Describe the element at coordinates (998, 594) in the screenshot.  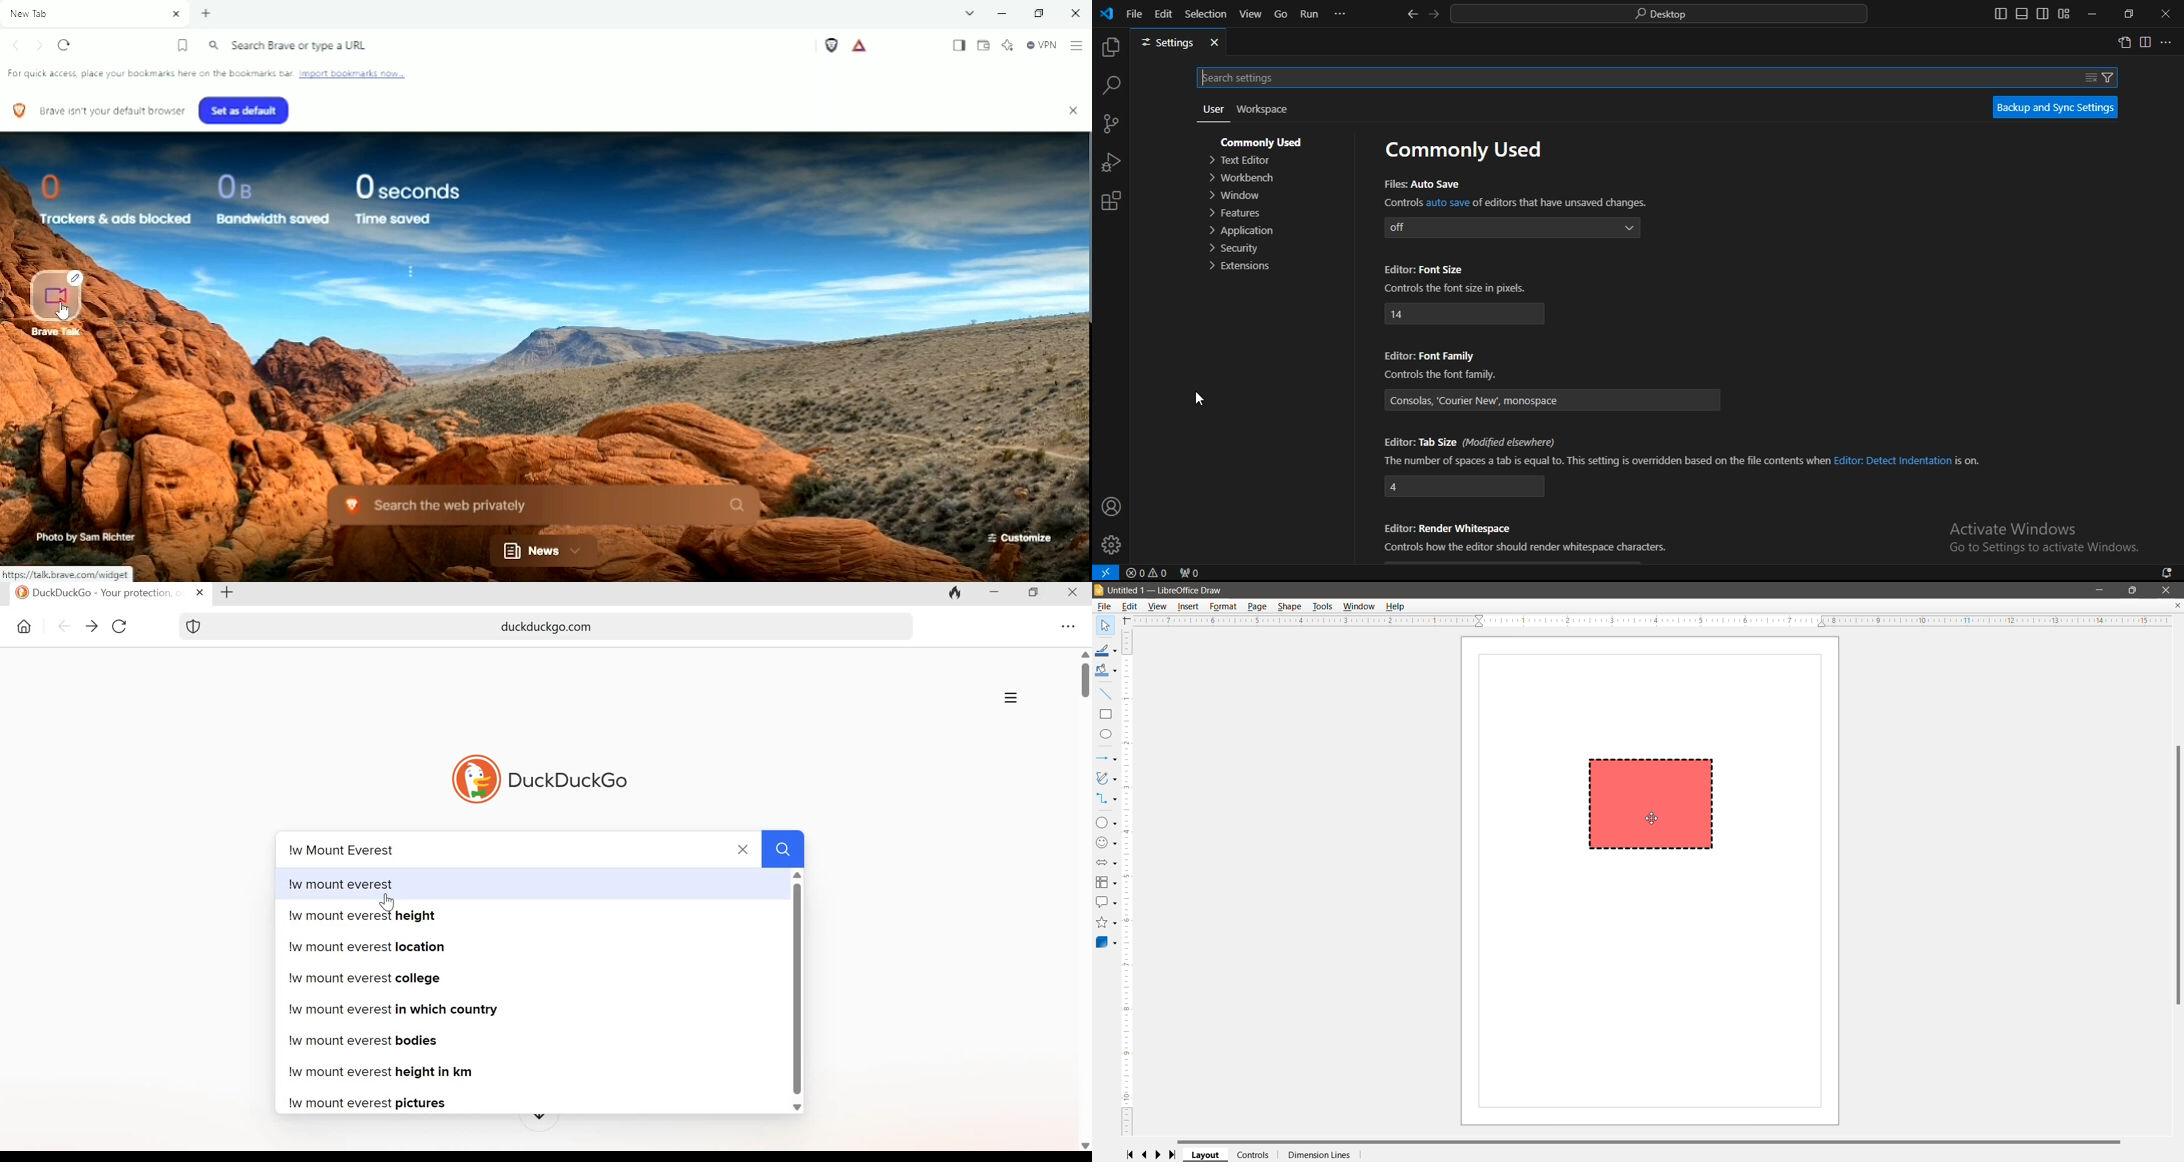
I see `Minimize` at that location.